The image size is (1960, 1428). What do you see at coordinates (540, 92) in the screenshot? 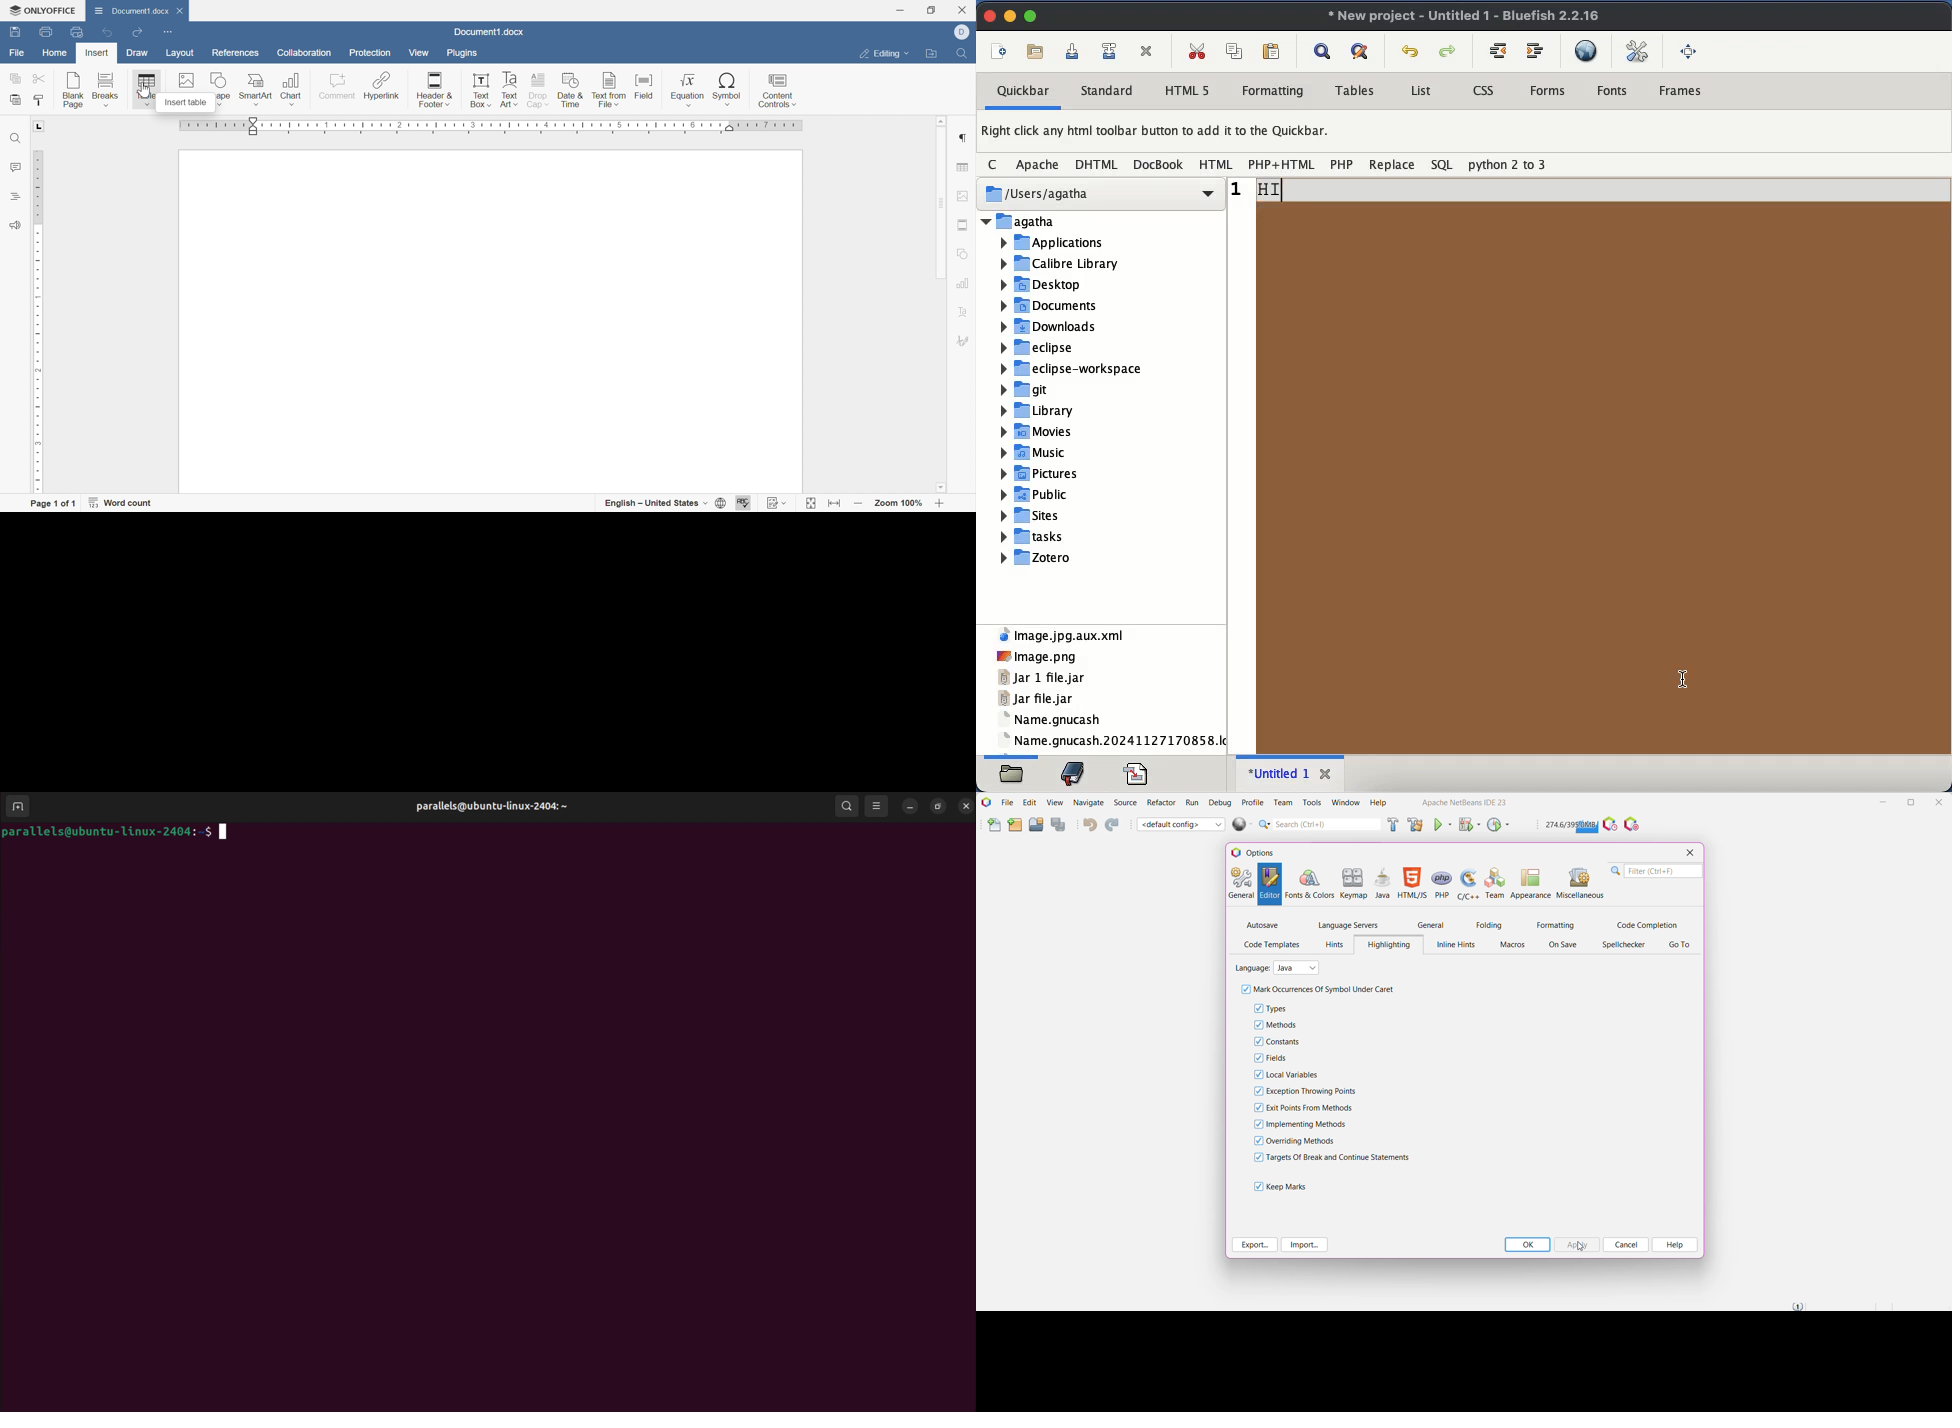
I see `Drop cap` at bounding box center [540, 92].